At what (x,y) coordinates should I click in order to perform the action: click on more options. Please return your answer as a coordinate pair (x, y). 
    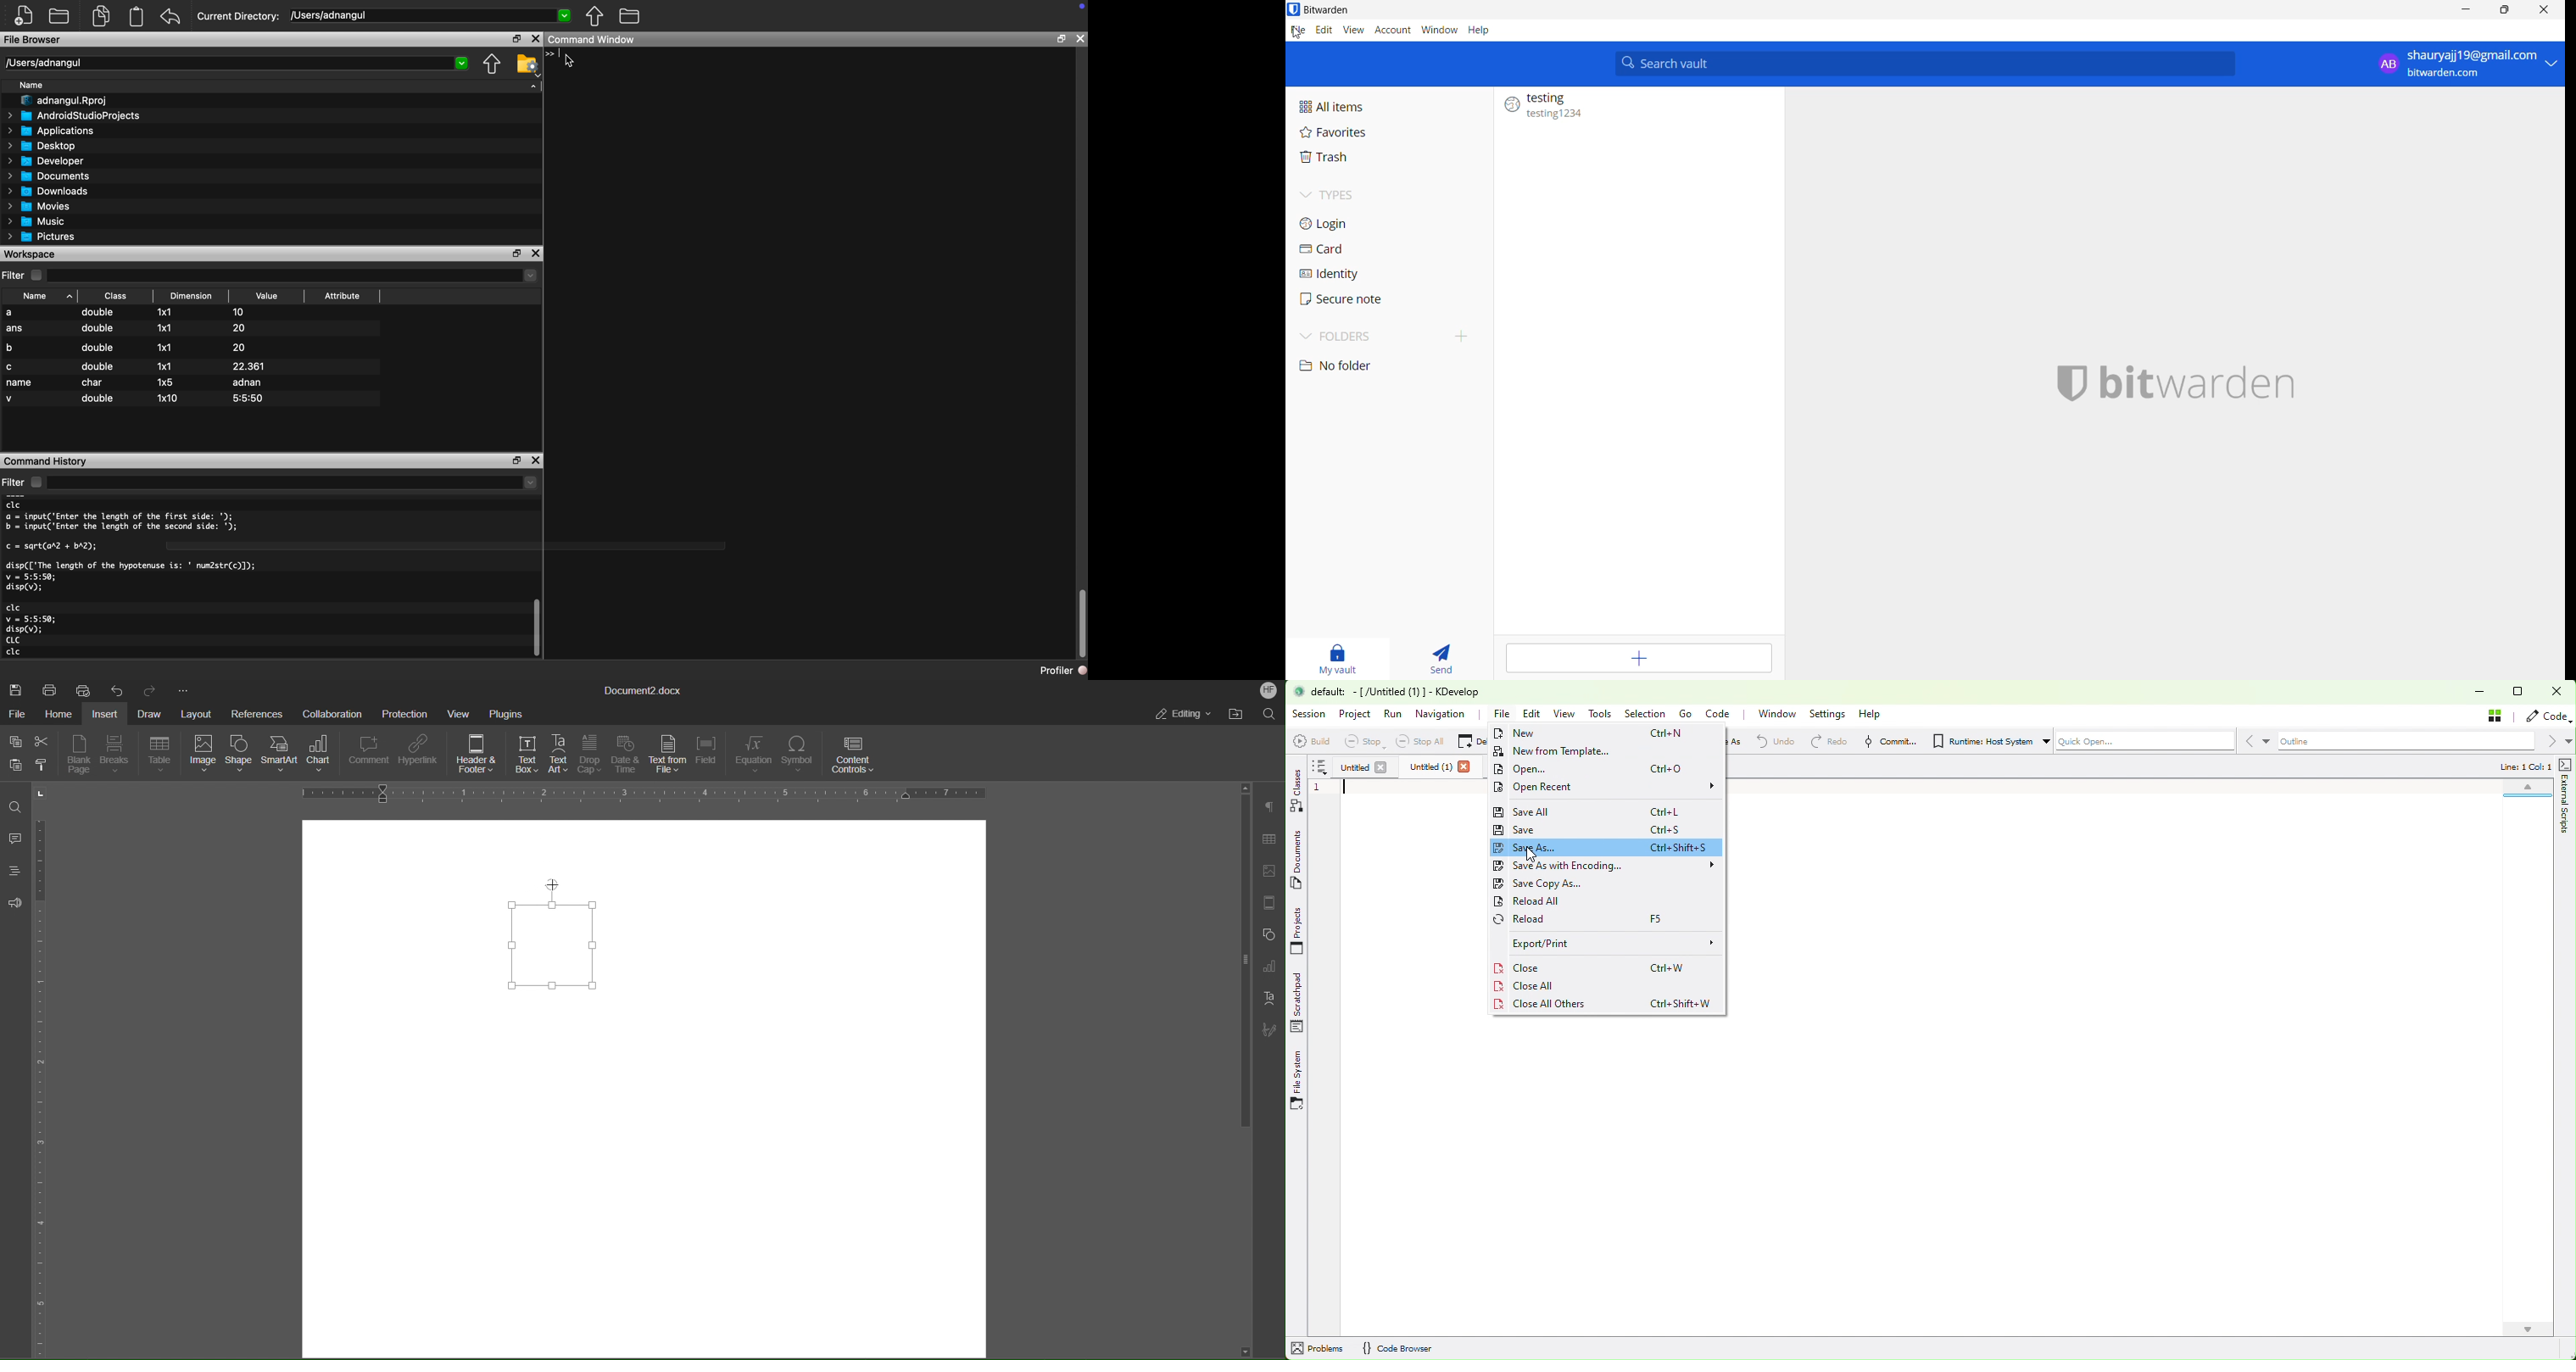
    Looking at the image, I should click on (1320, 768).